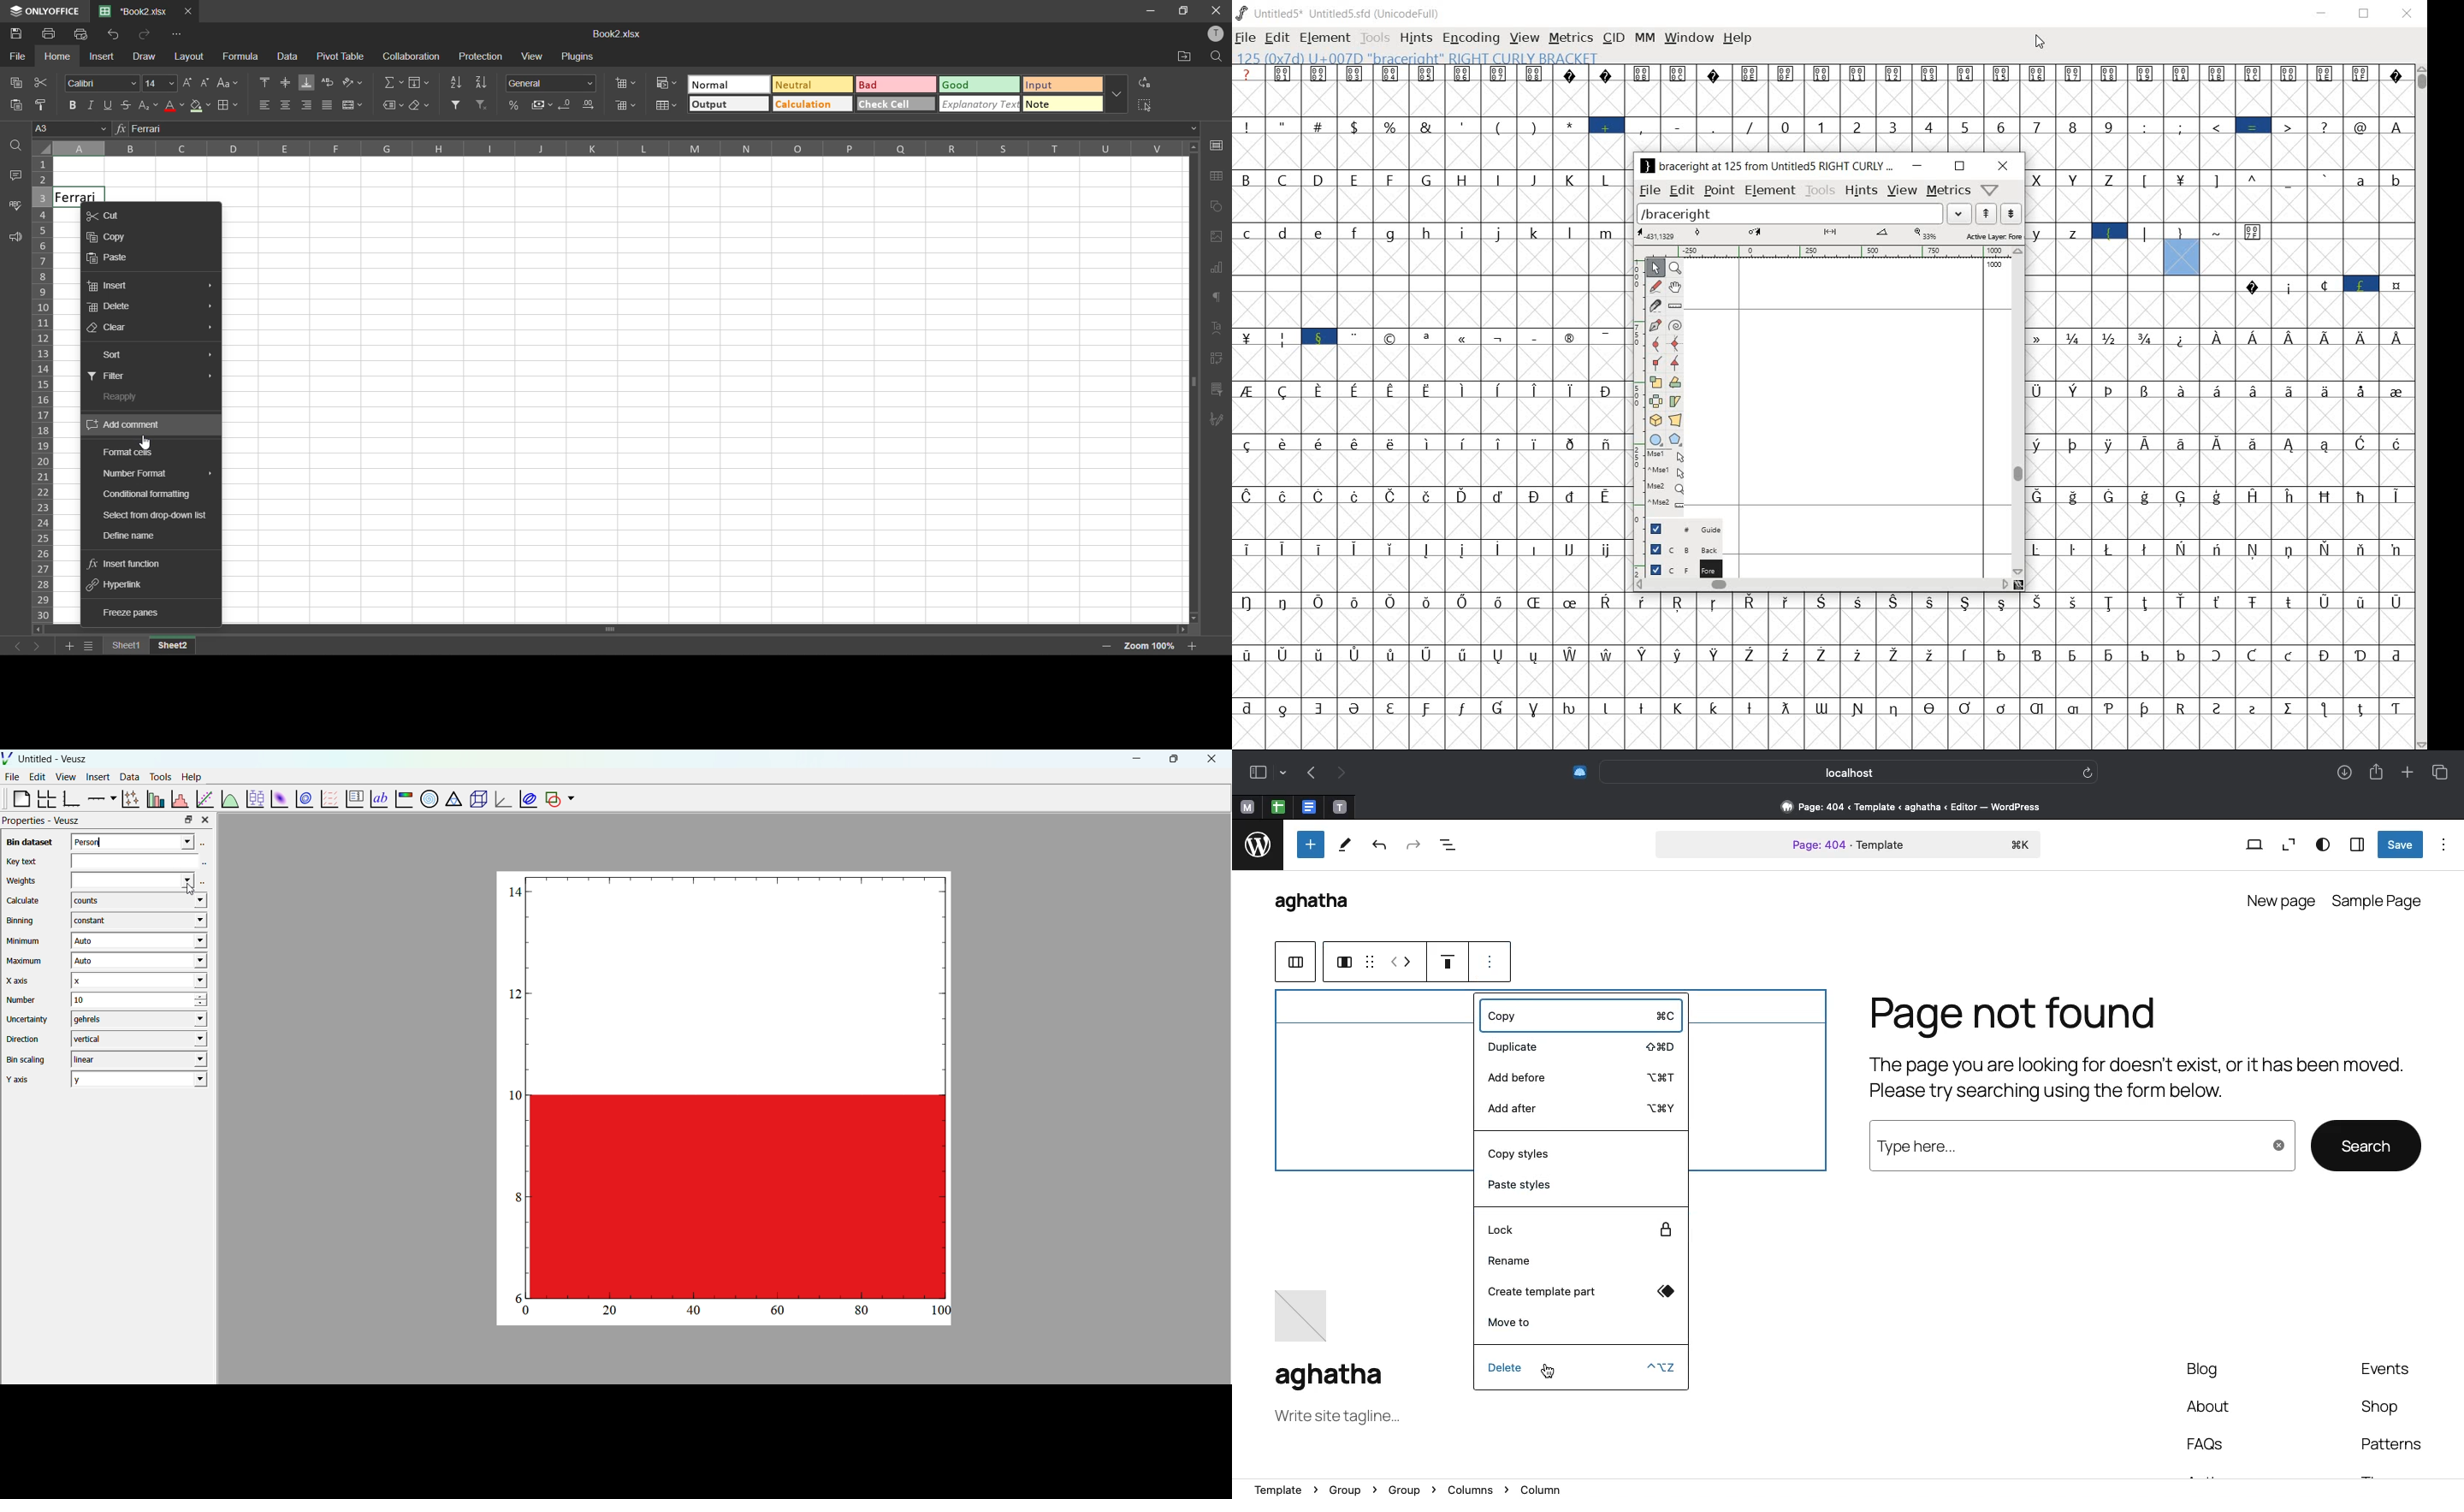  What do you see at coordinates (1661, 481) in the screenshot?
I see `mse1 mse1 mse2 mse2` at bounding box center [1661, 481].